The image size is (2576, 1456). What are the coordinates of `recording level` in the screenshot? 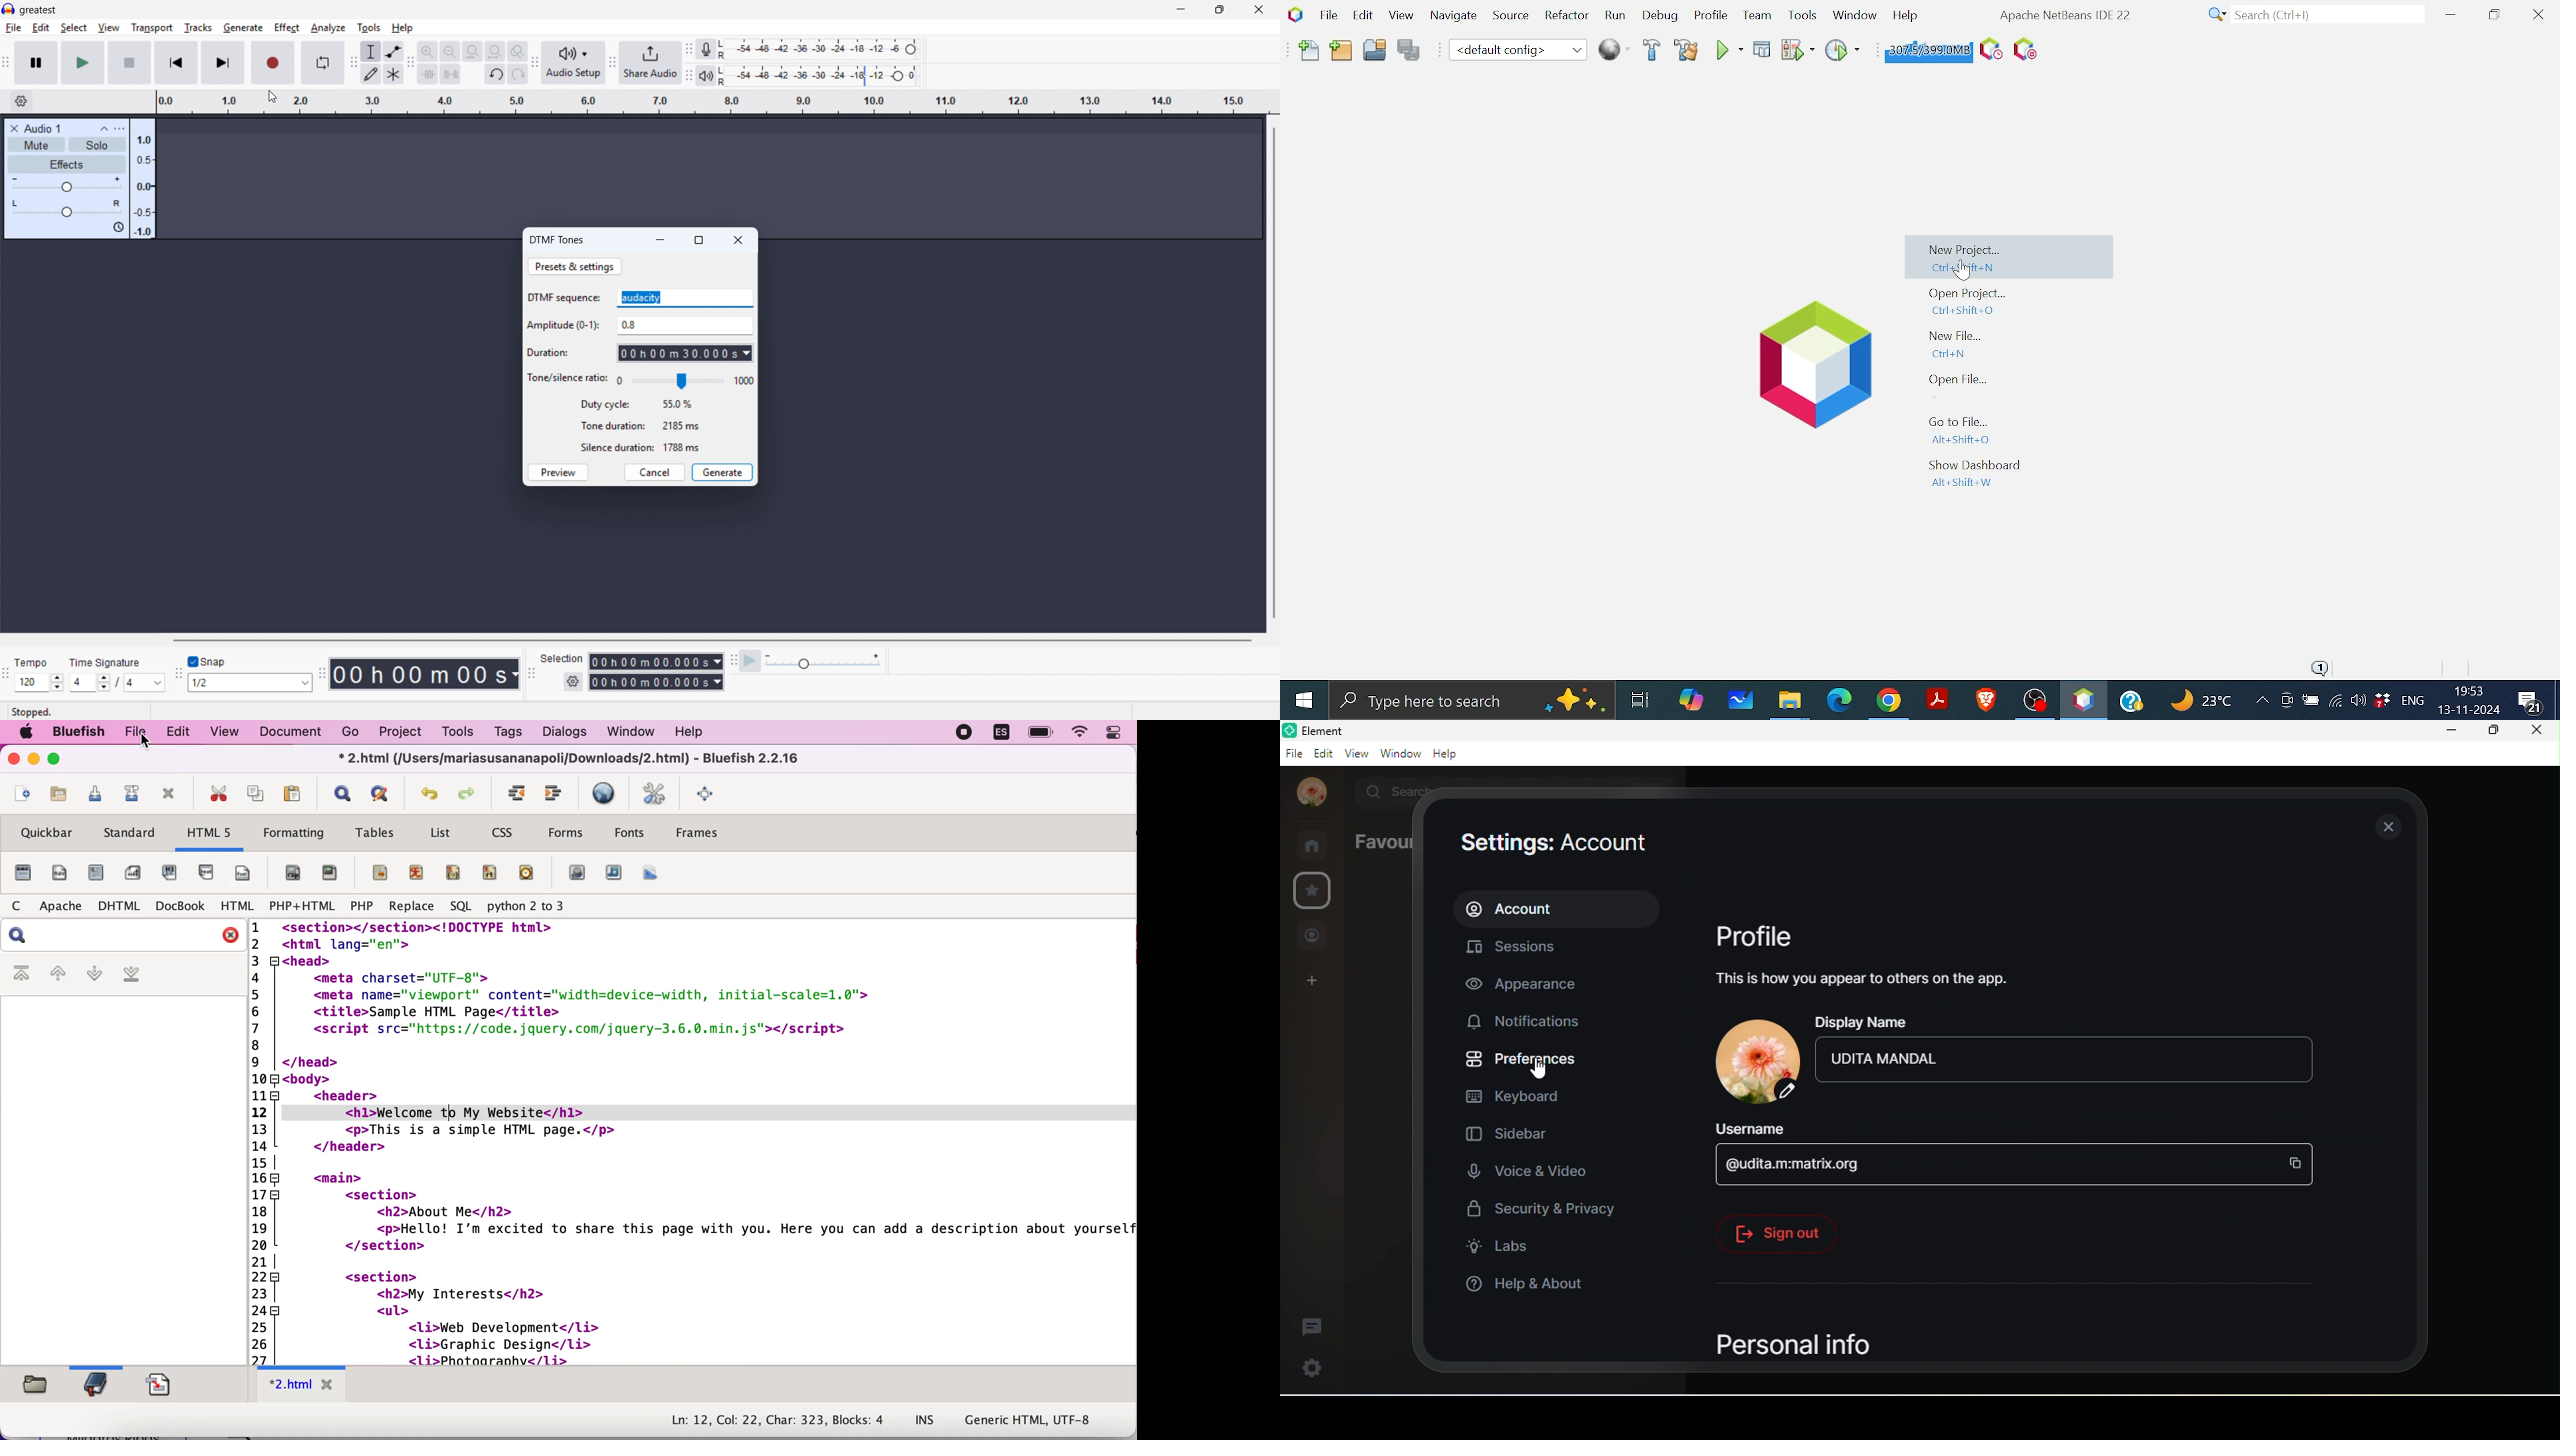 It's located at (823, 49).